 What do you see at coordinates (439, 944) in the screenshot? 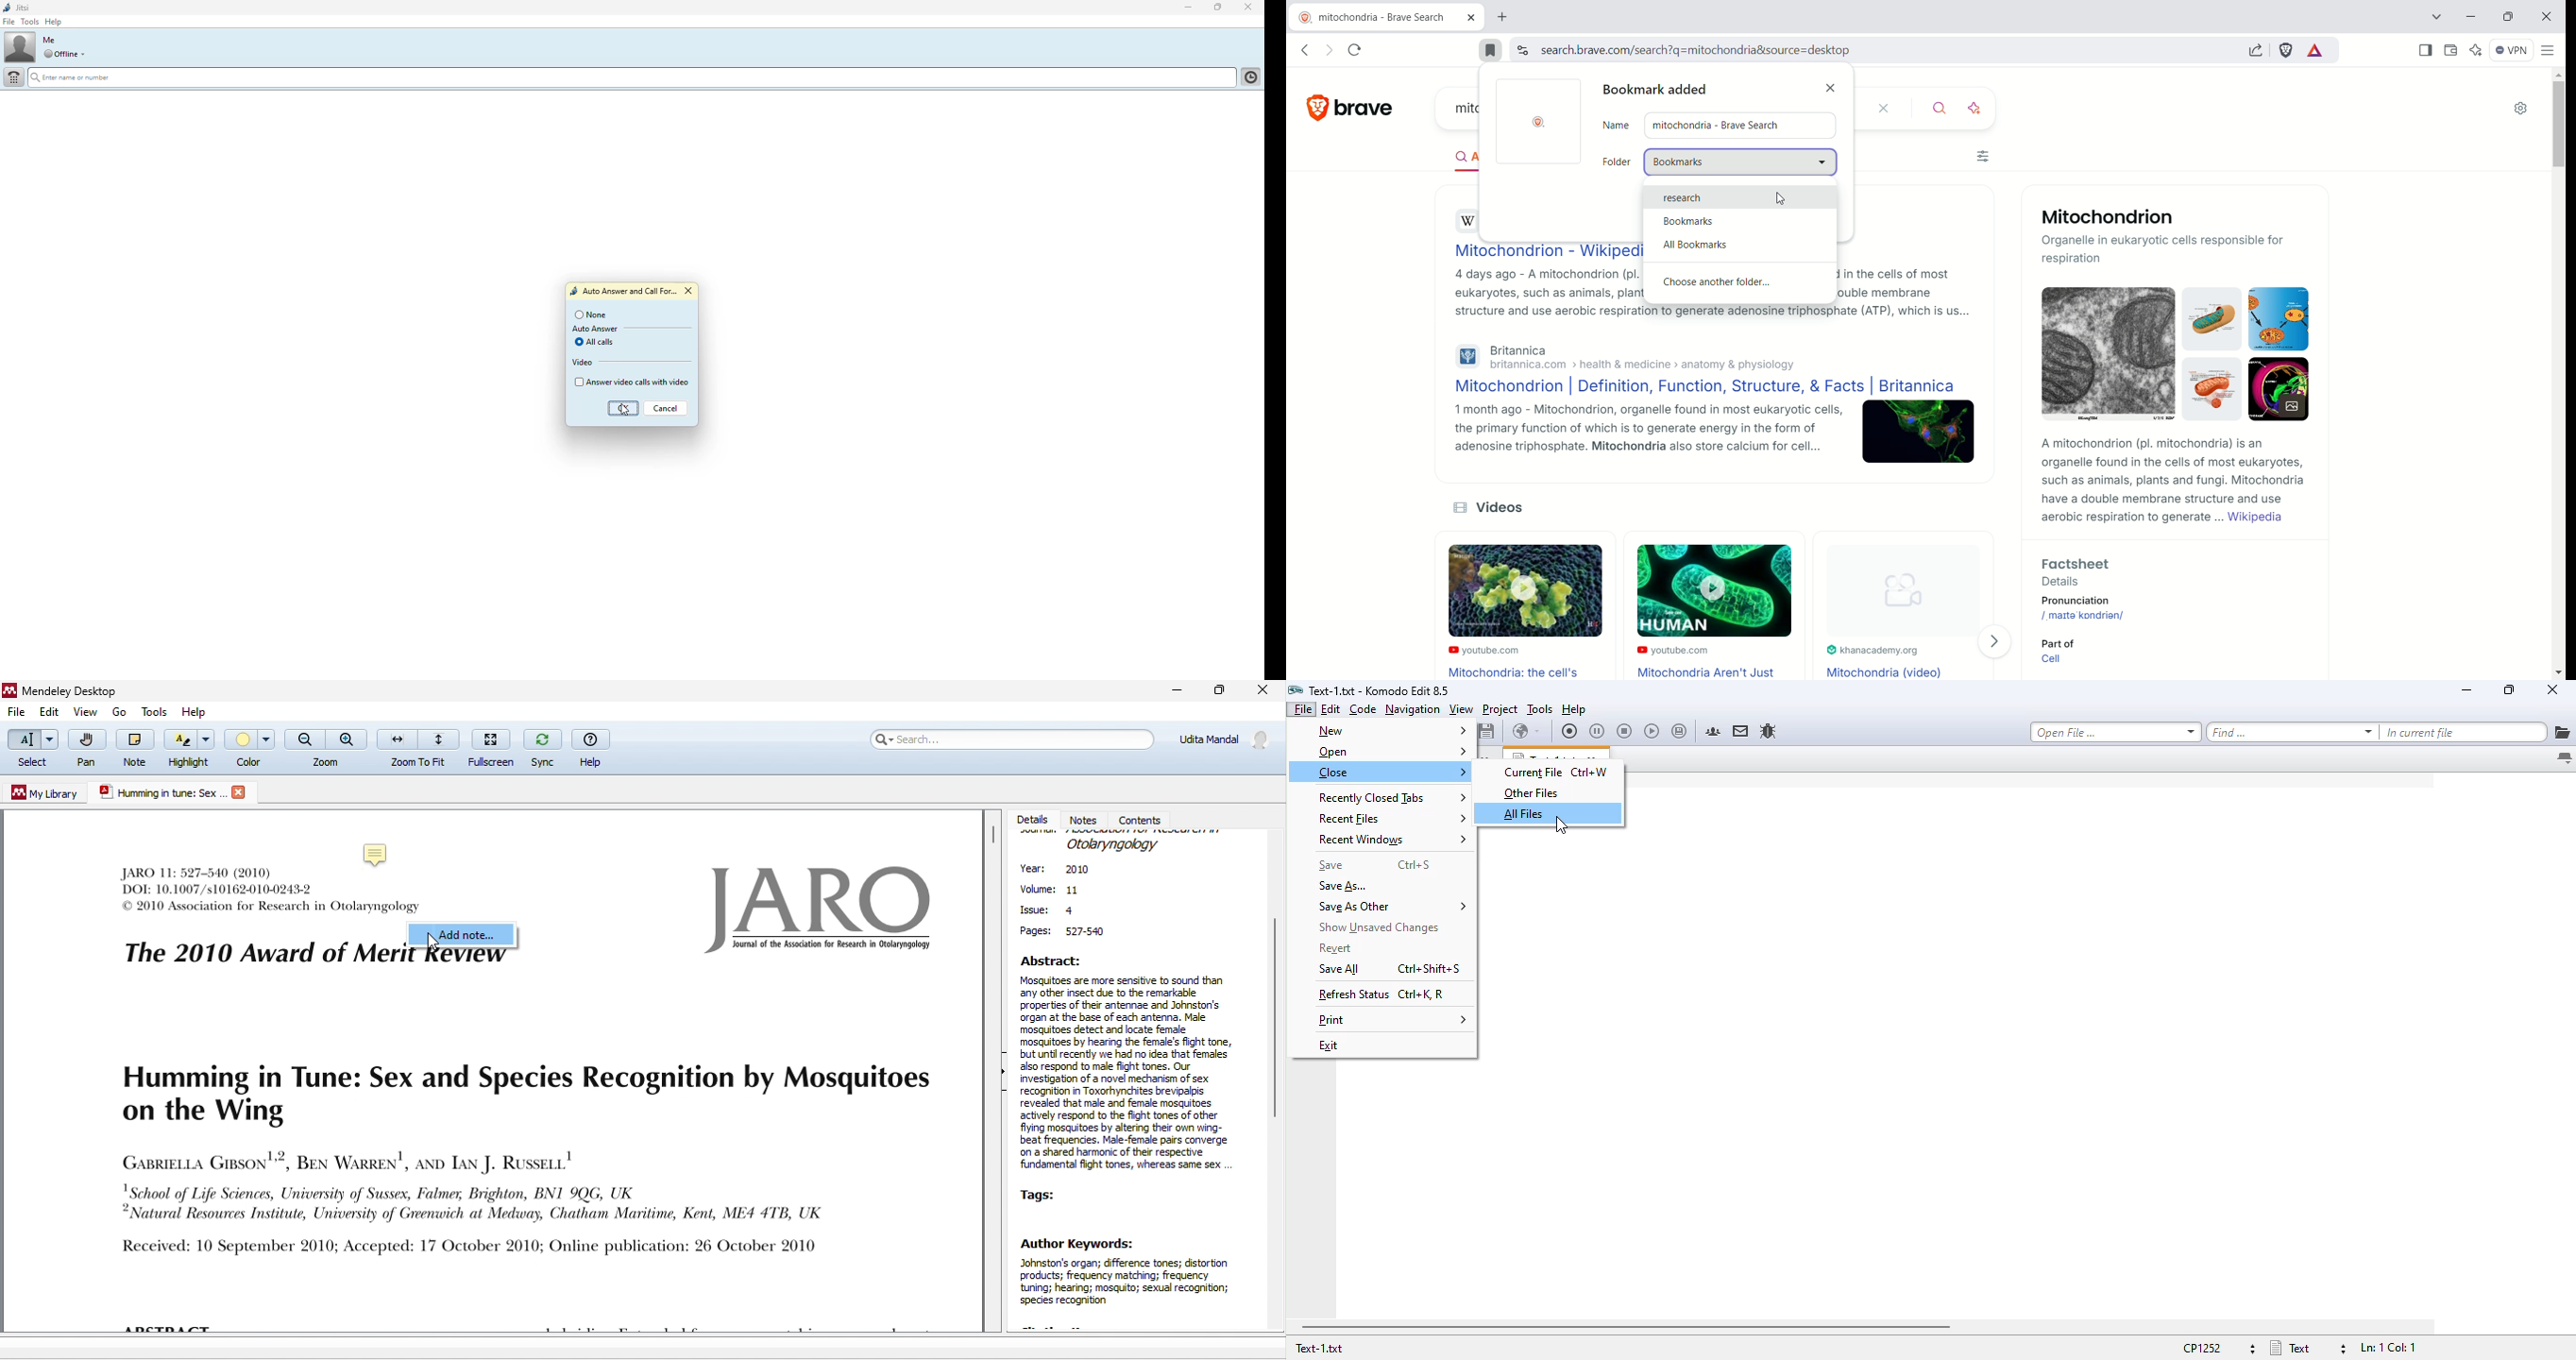
I see `cursor movement` at bounding box center [439, 944].